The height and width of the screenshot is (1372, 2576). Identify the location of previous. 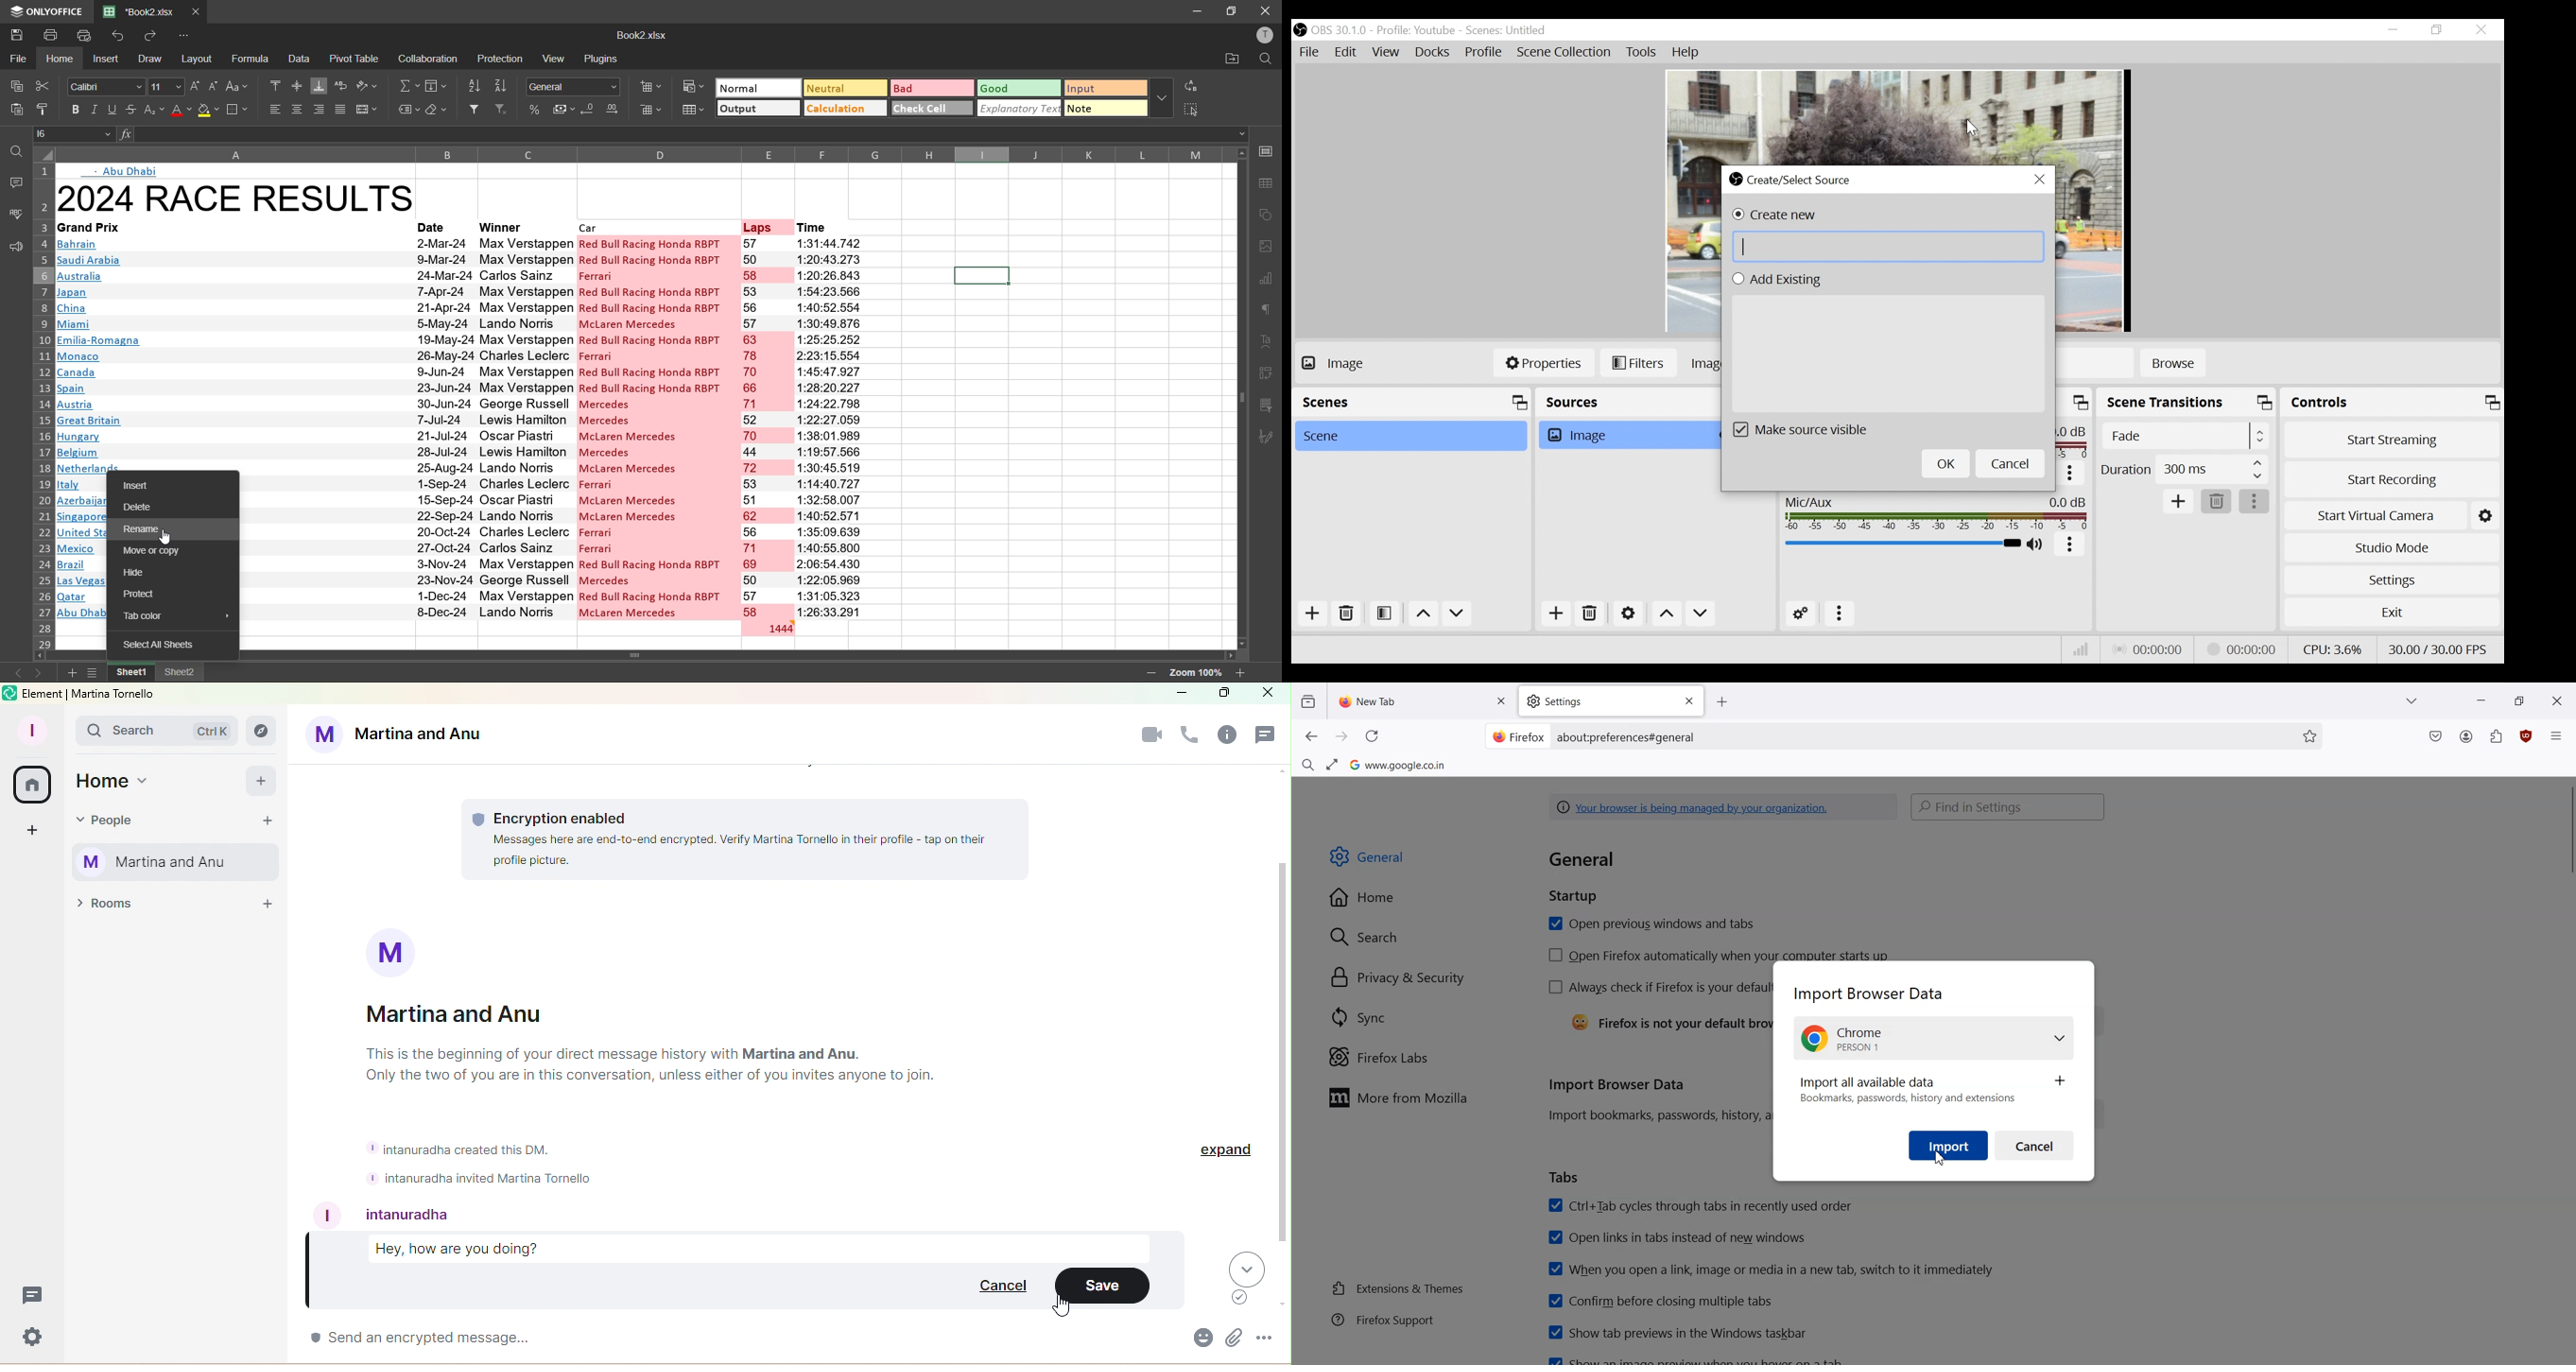
(15, 672).